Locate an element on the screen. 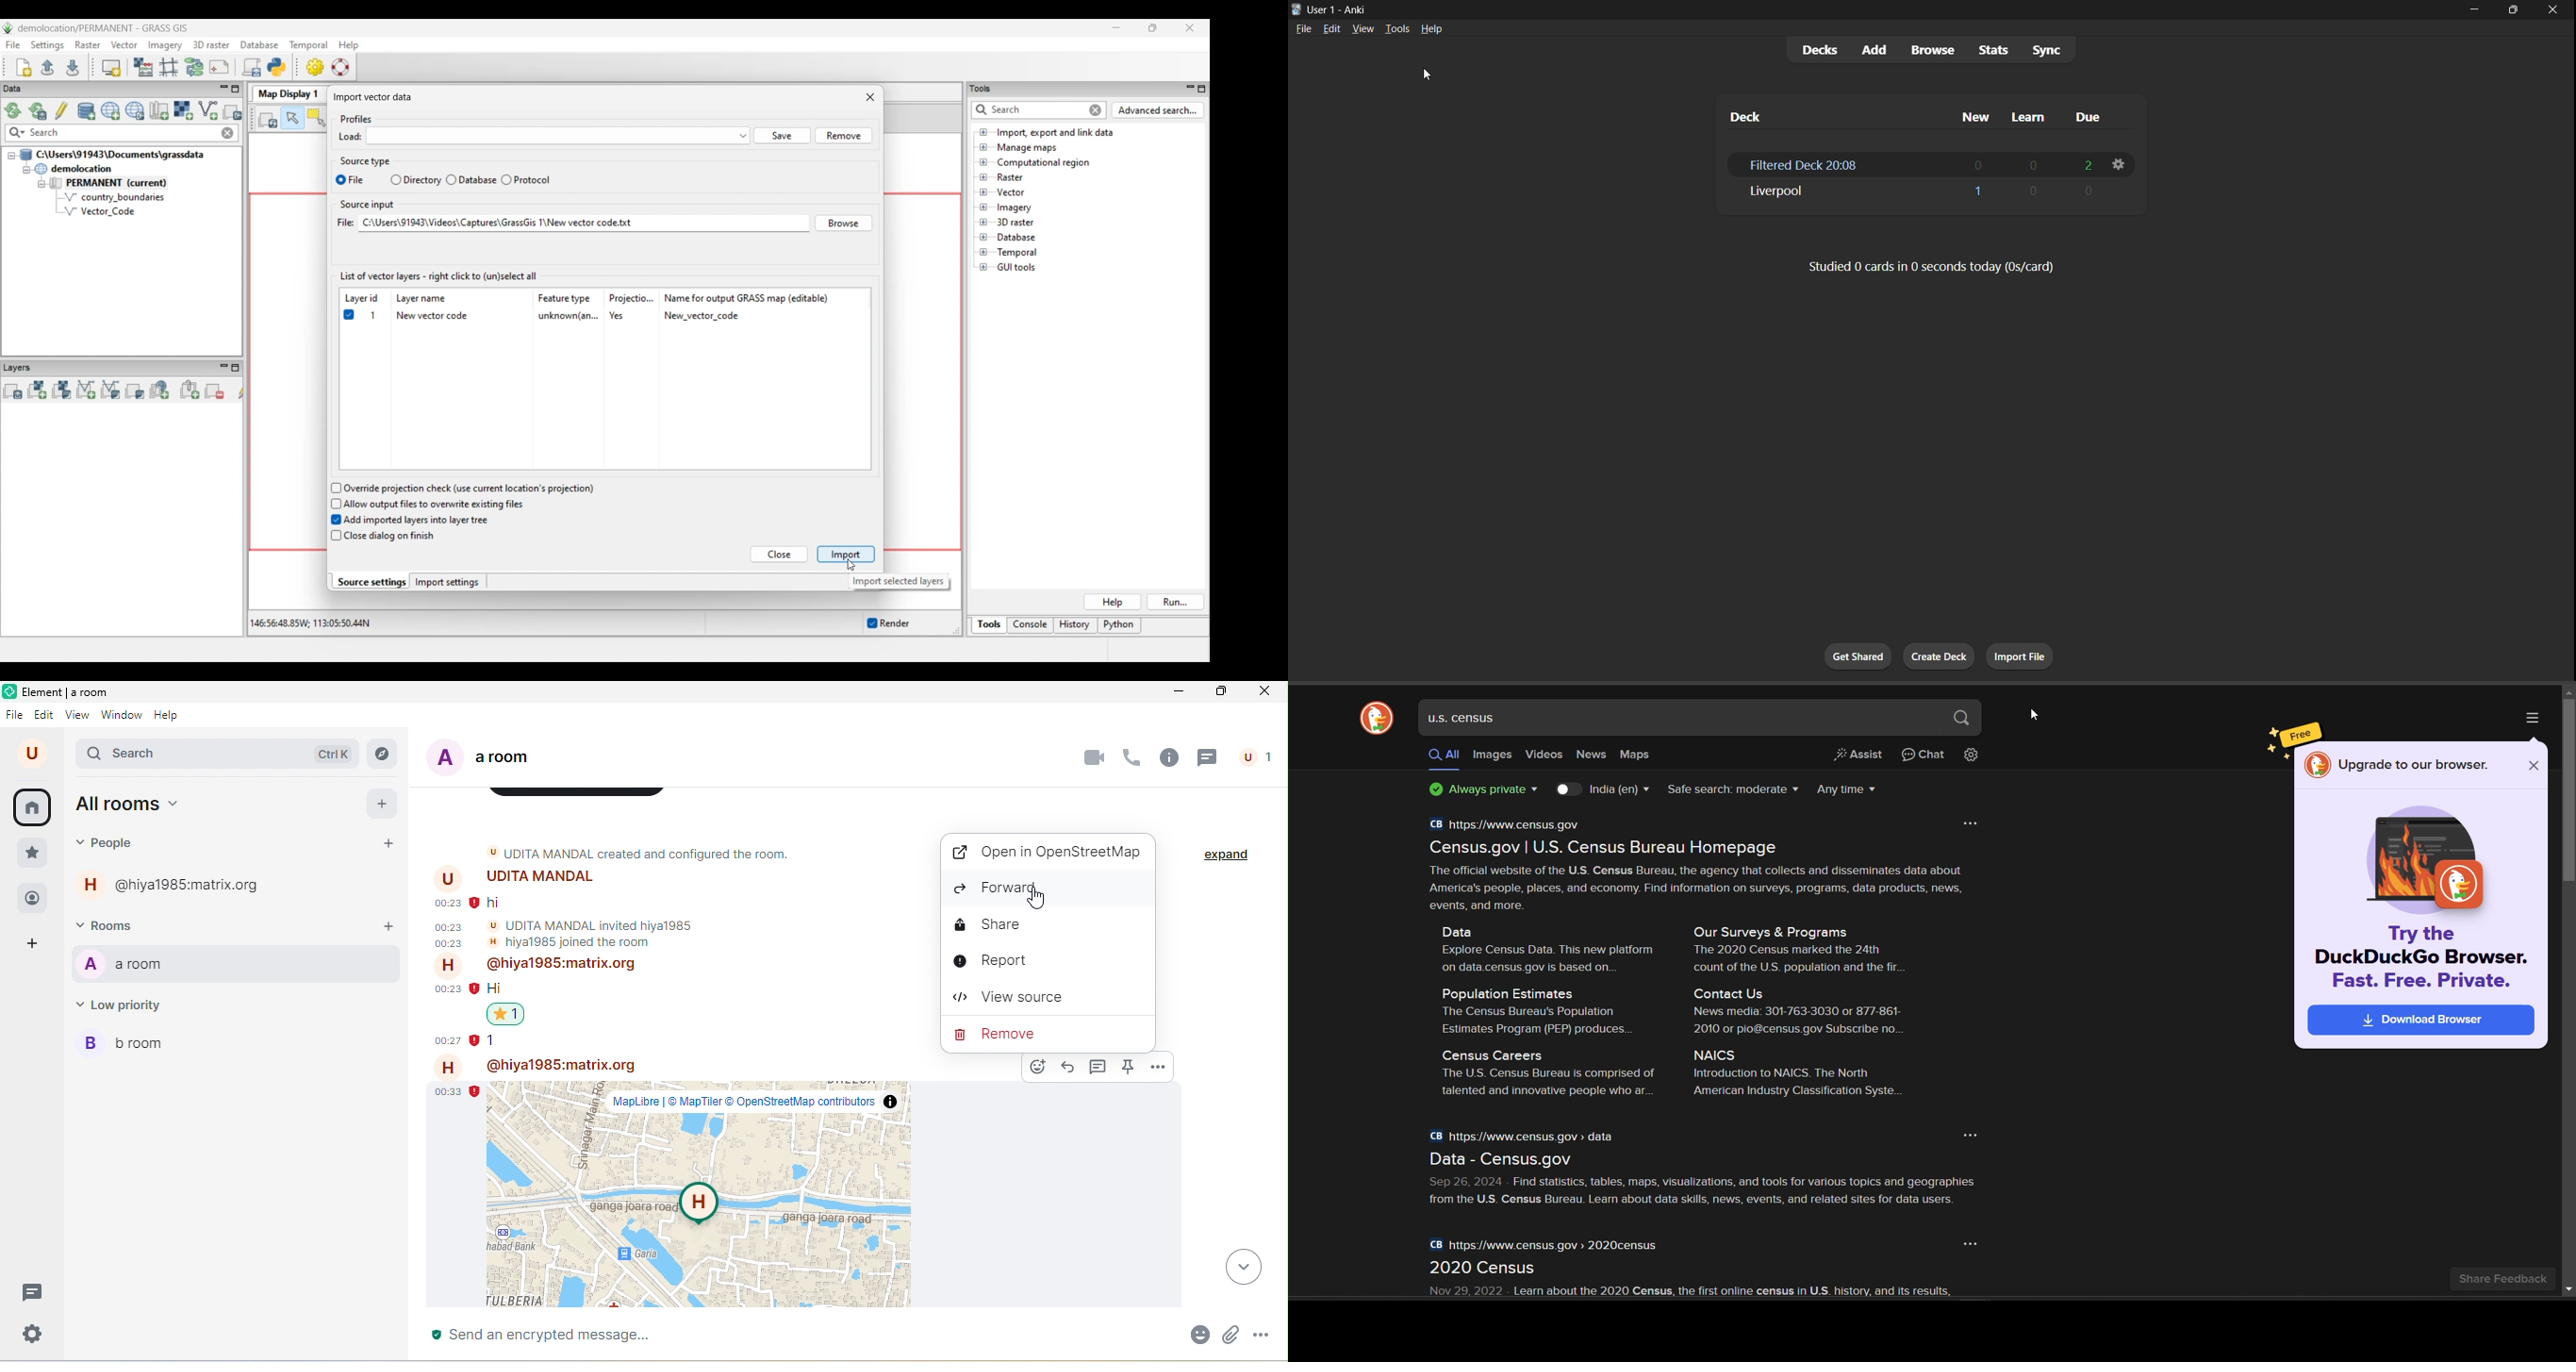 The width and height of the screenshot is (2576, 1372). help is located at coordinates (172, 716).